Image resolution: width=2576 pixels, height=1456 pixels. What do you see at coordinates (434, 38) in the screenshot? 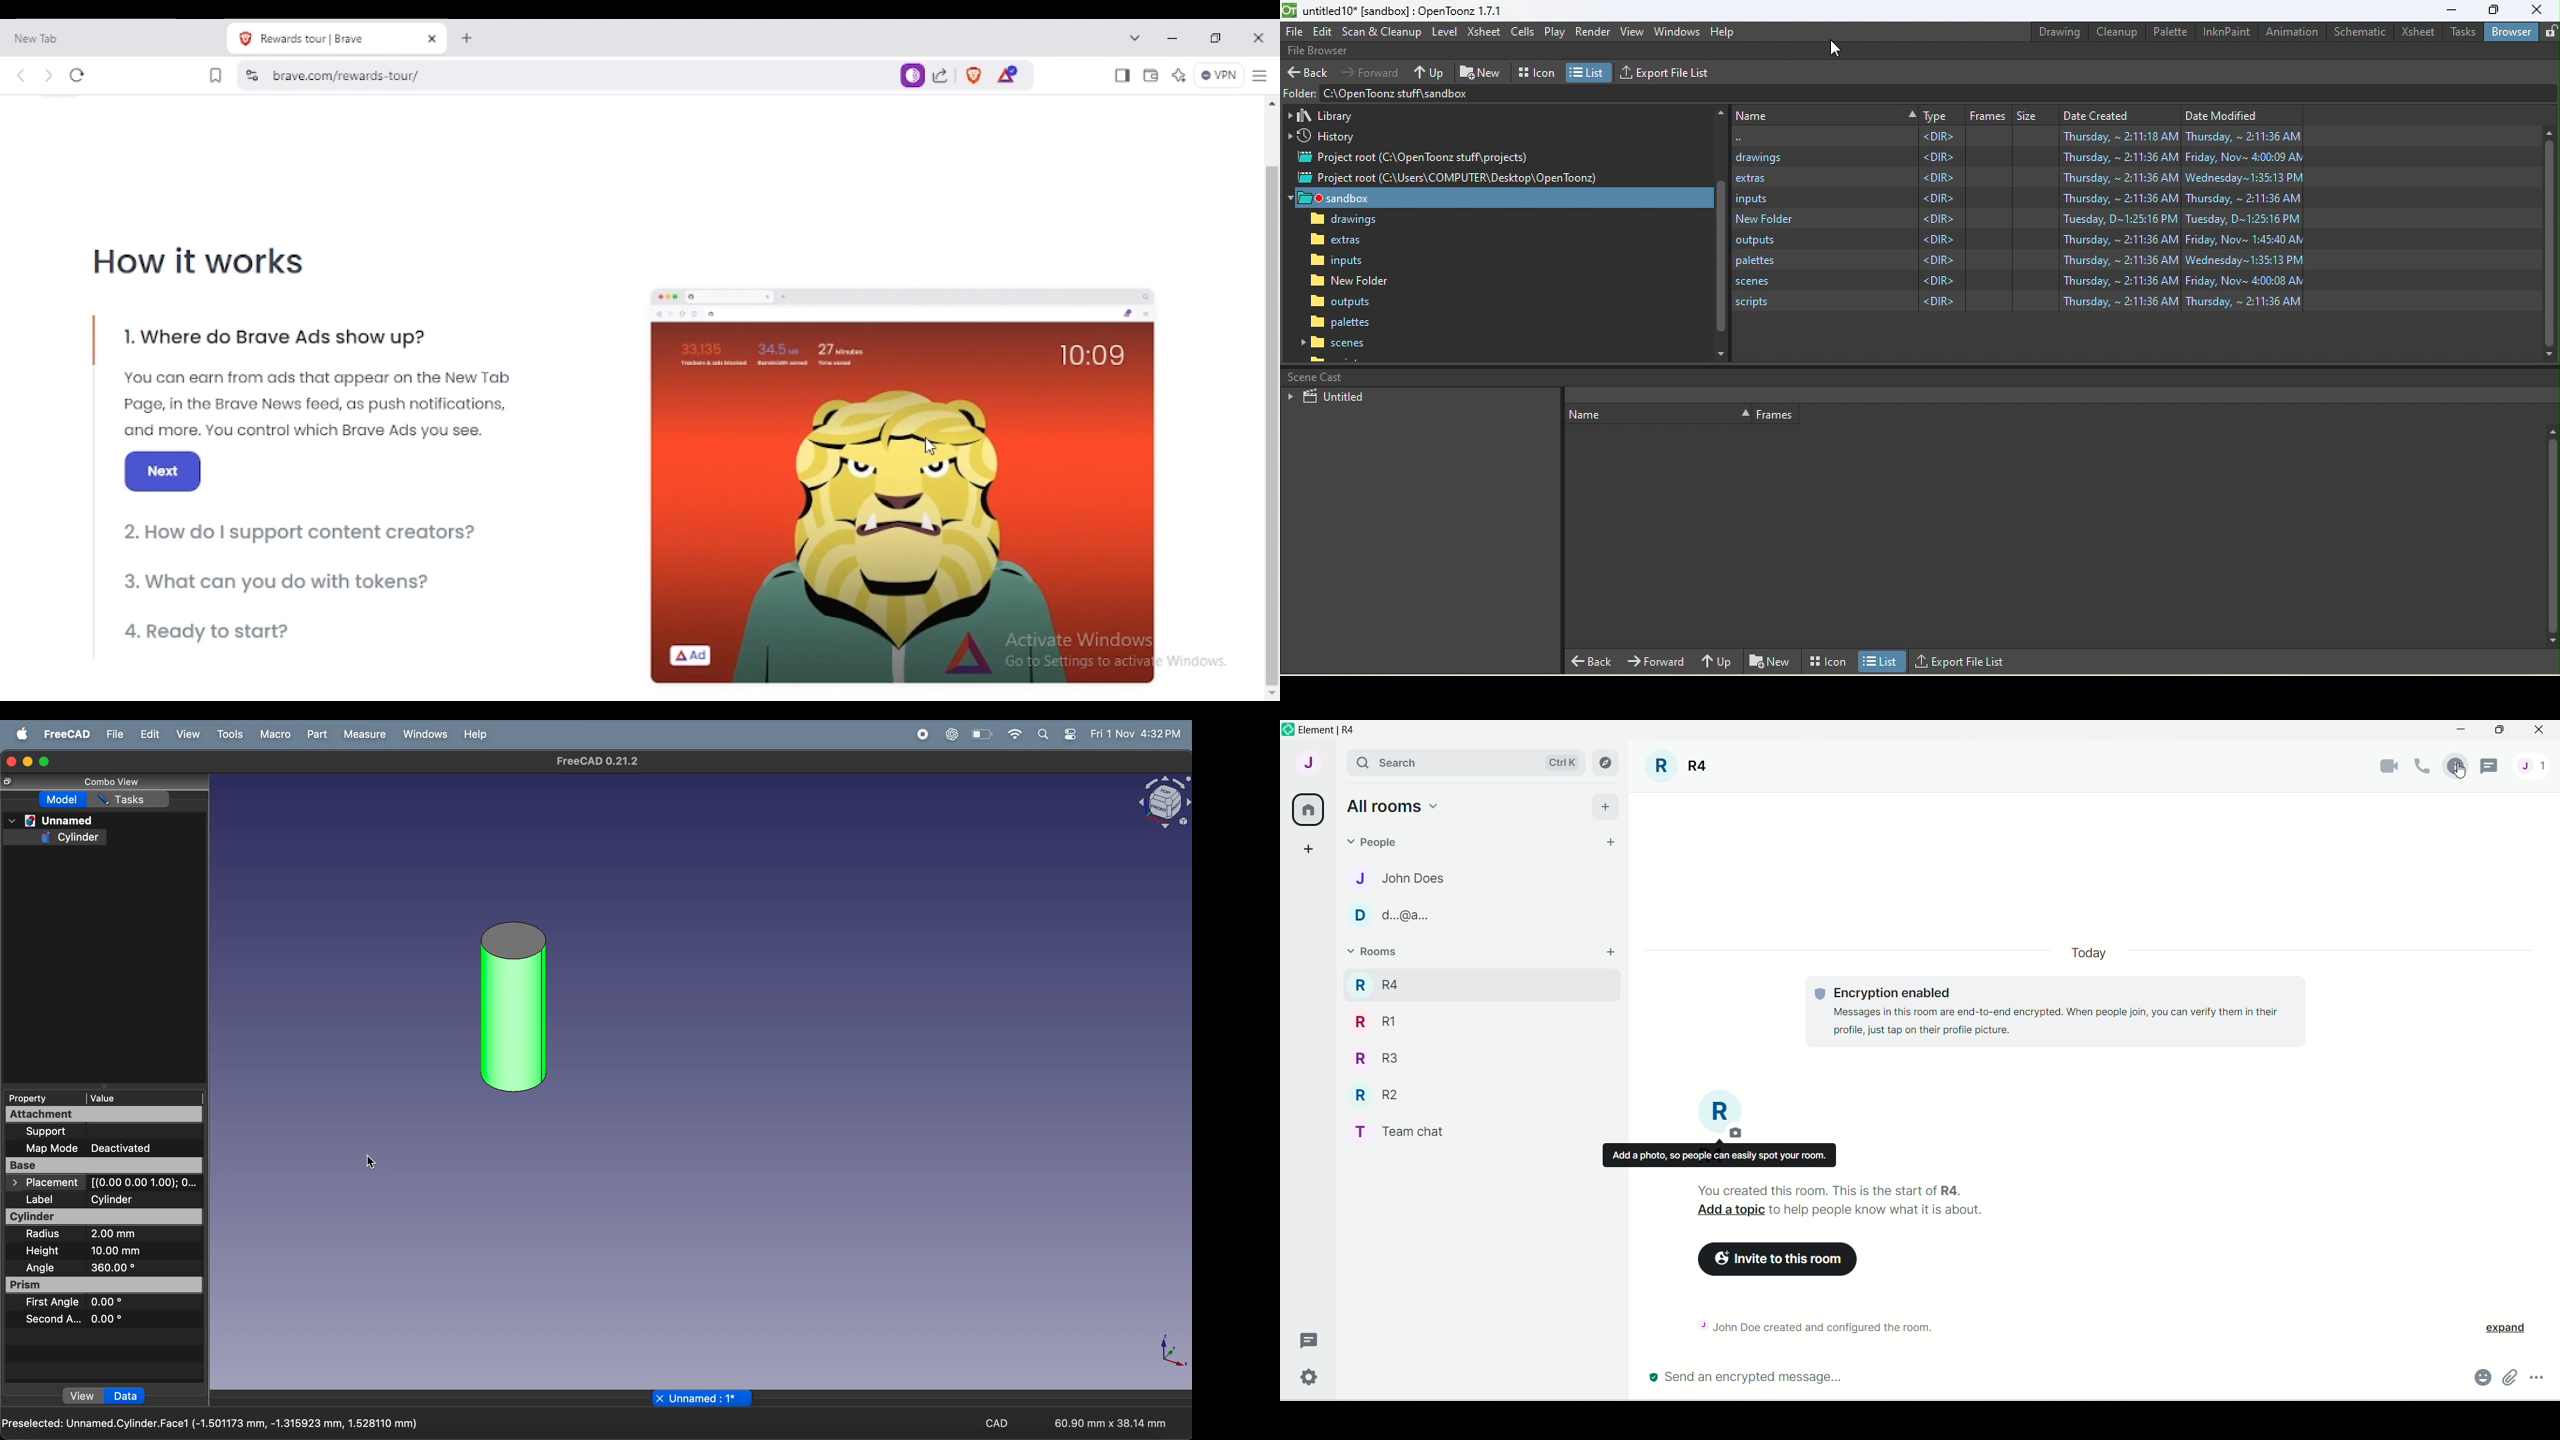
I see `close tab` at bounding box center [434, 38].